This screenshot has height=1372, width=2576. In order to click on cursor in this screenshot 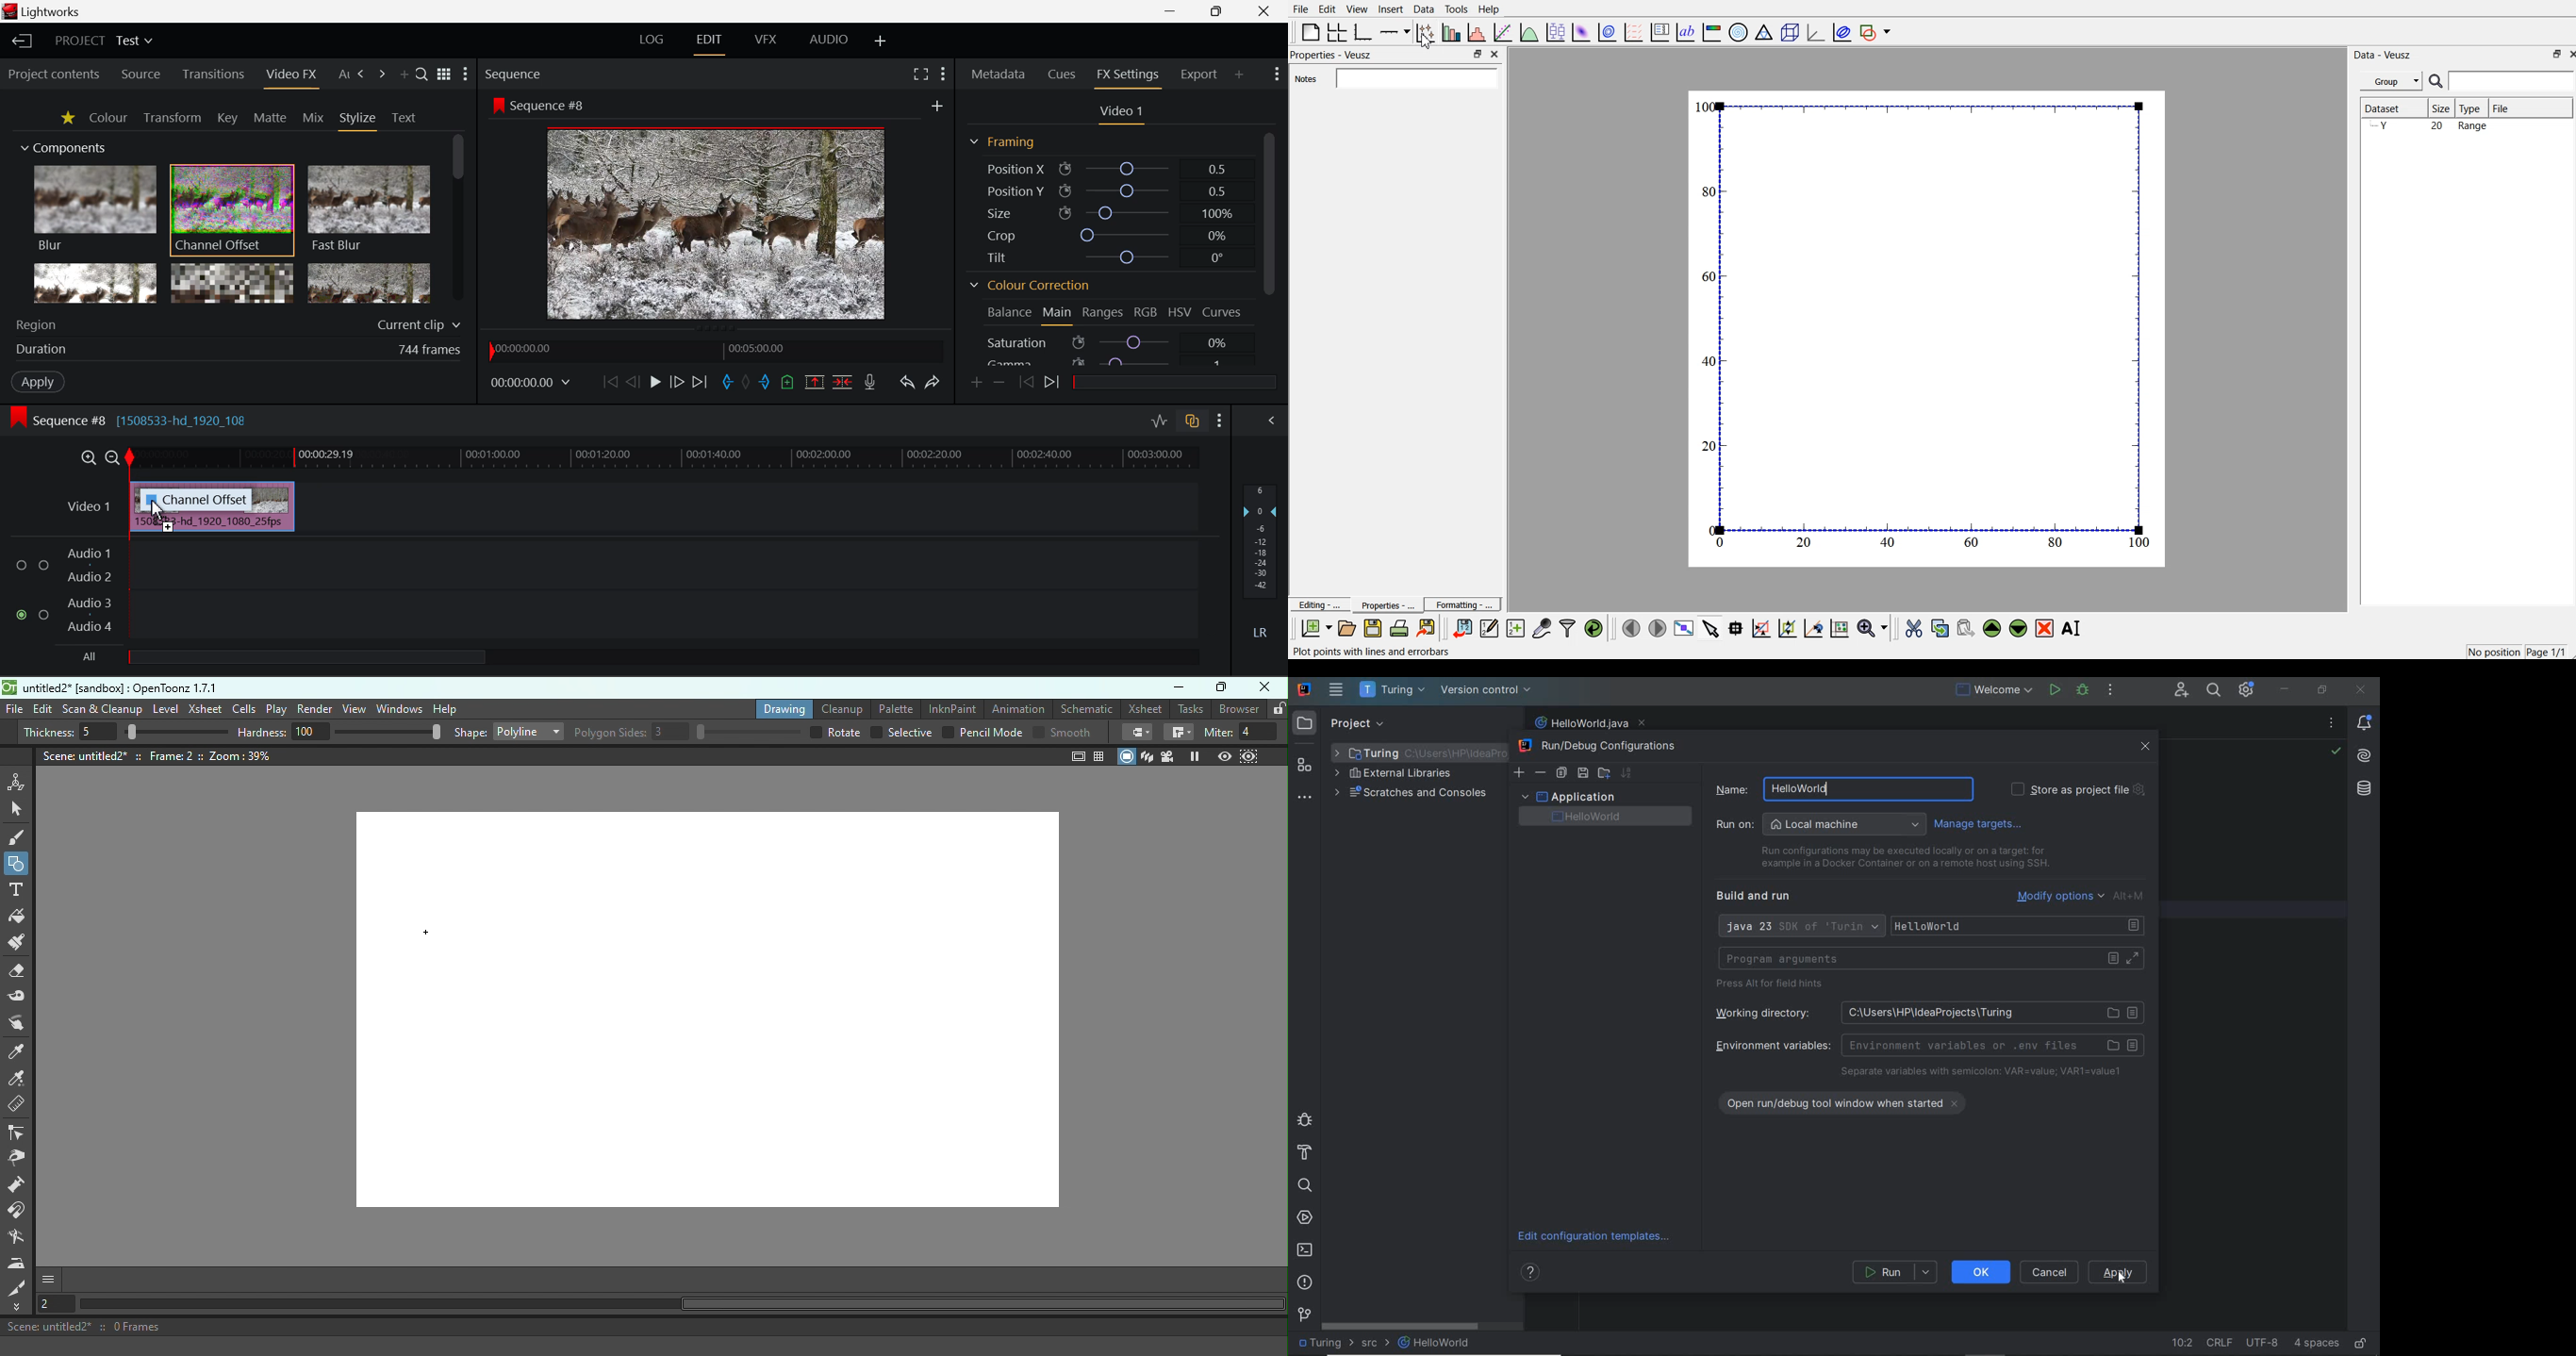, I will do `click(2122, 1278)`.